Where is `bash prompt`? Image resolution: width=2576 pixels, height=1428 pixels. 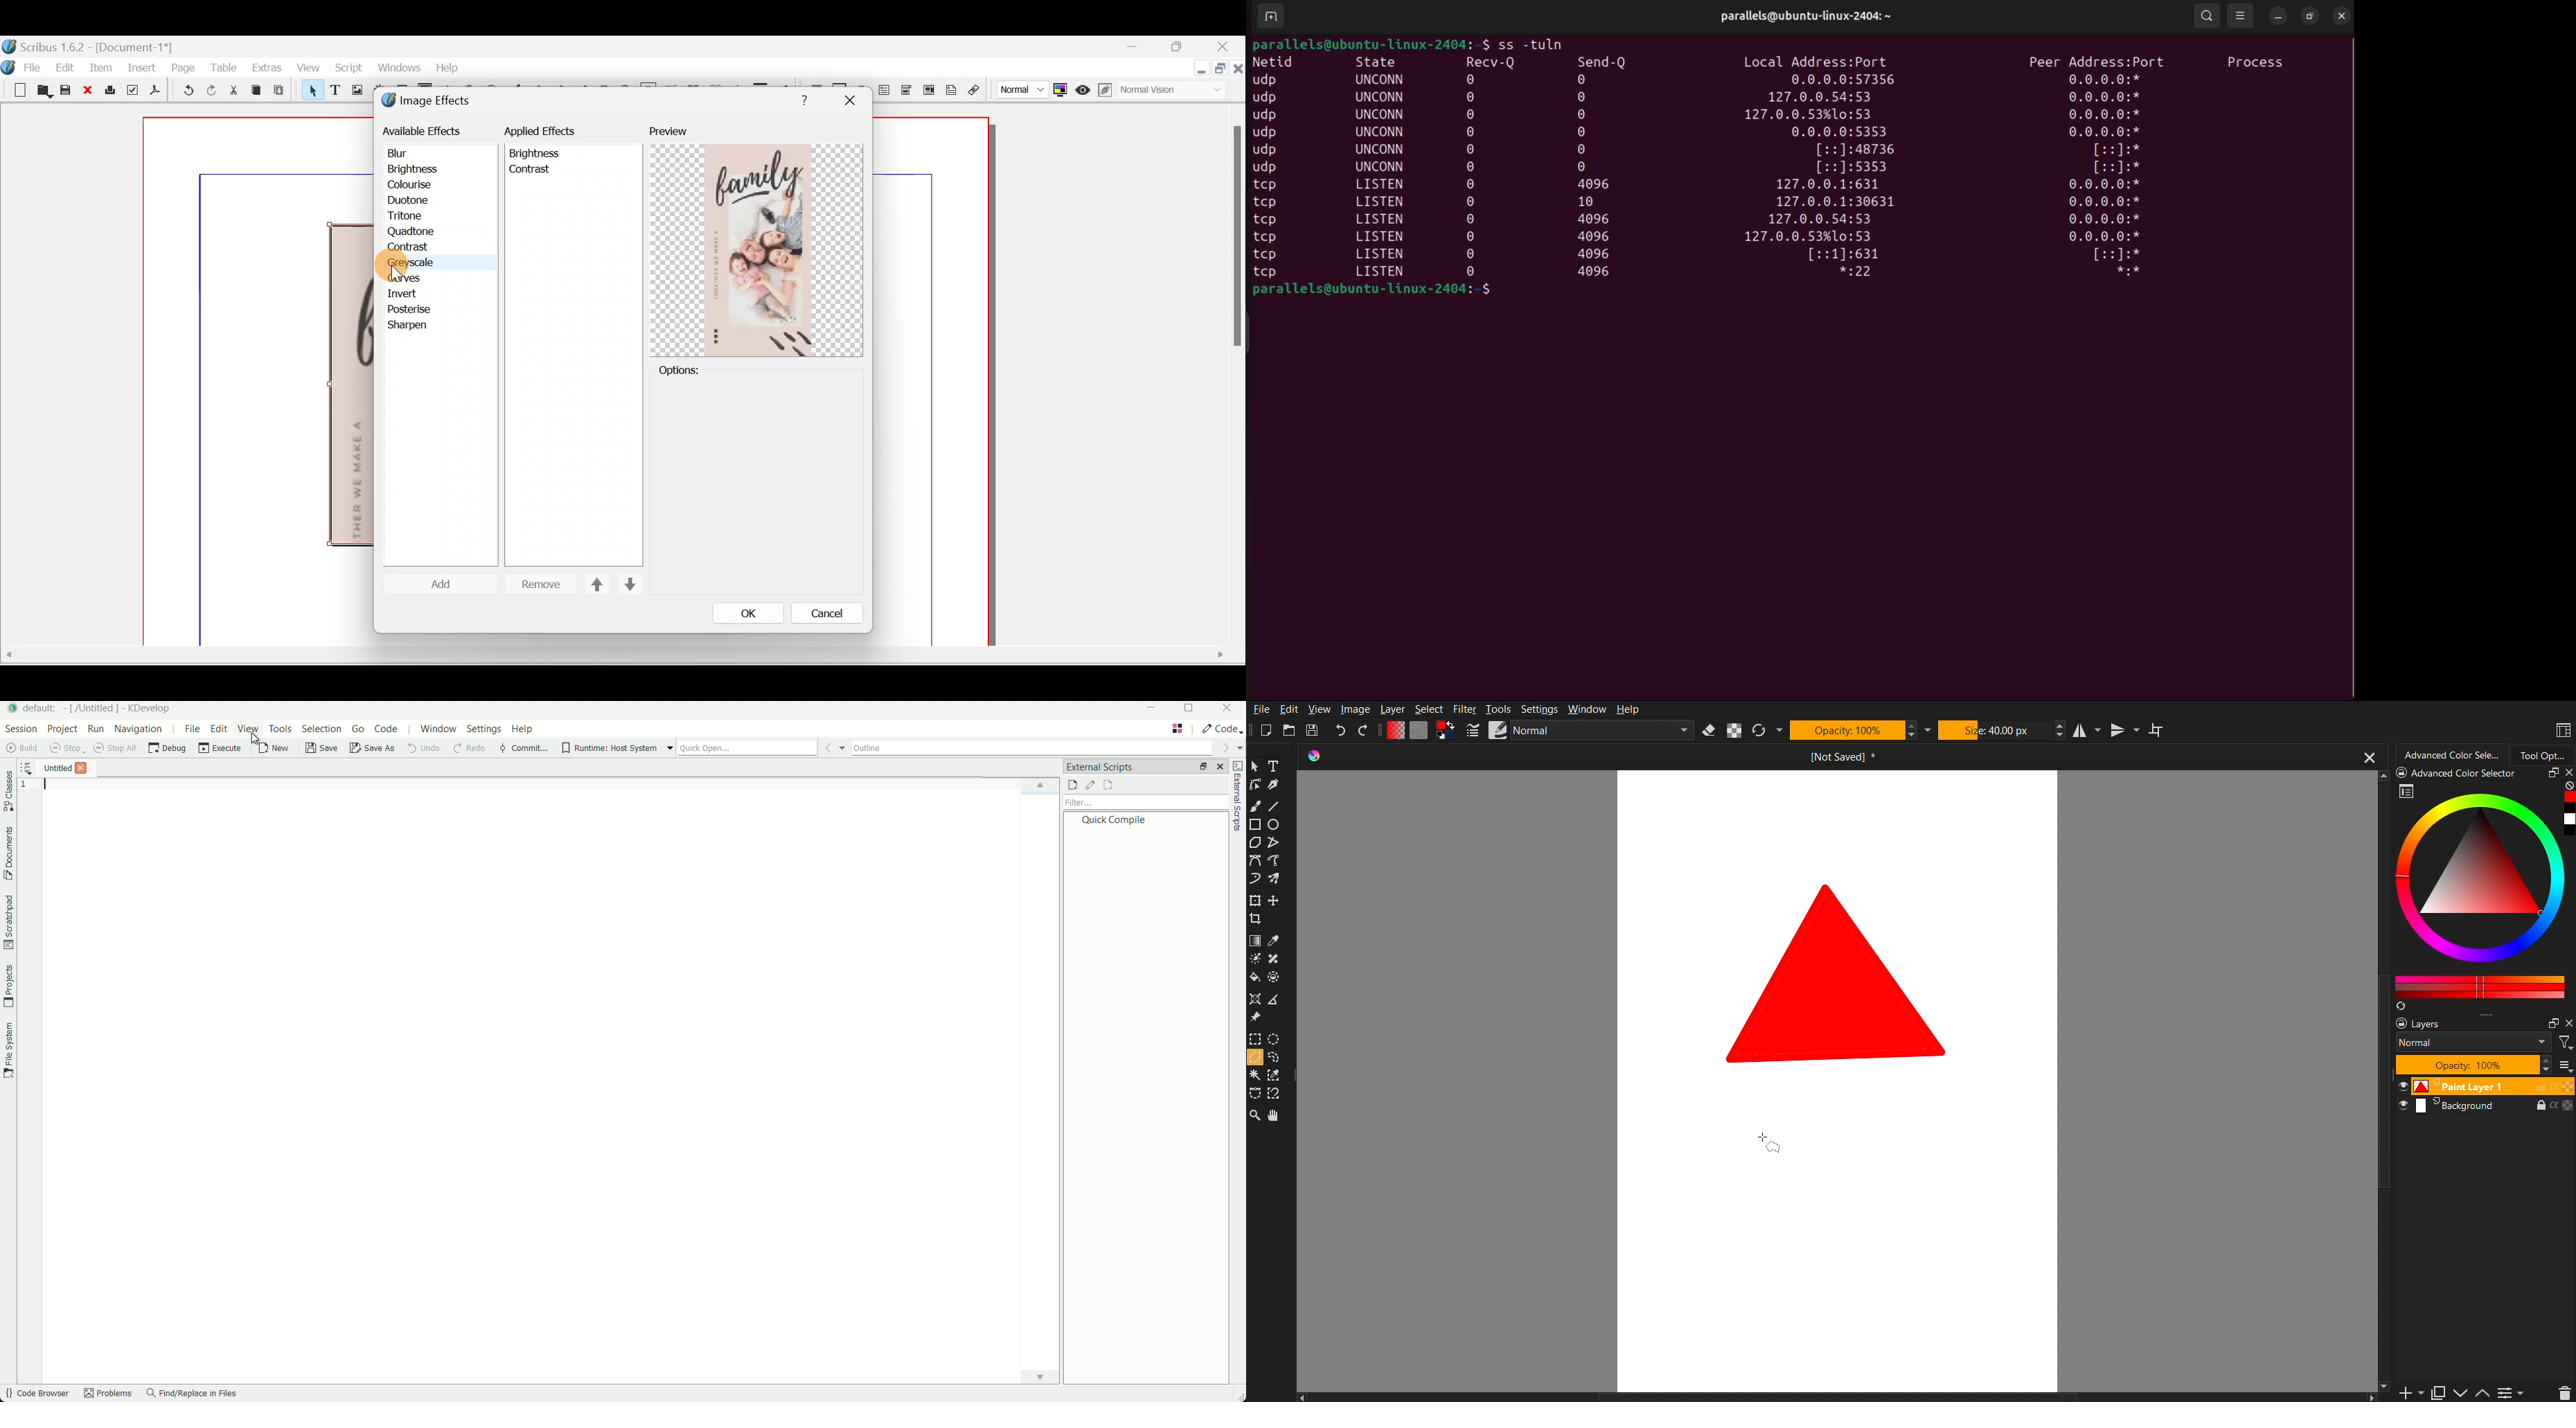
bash prompt is located at coordinates (1403, 291).